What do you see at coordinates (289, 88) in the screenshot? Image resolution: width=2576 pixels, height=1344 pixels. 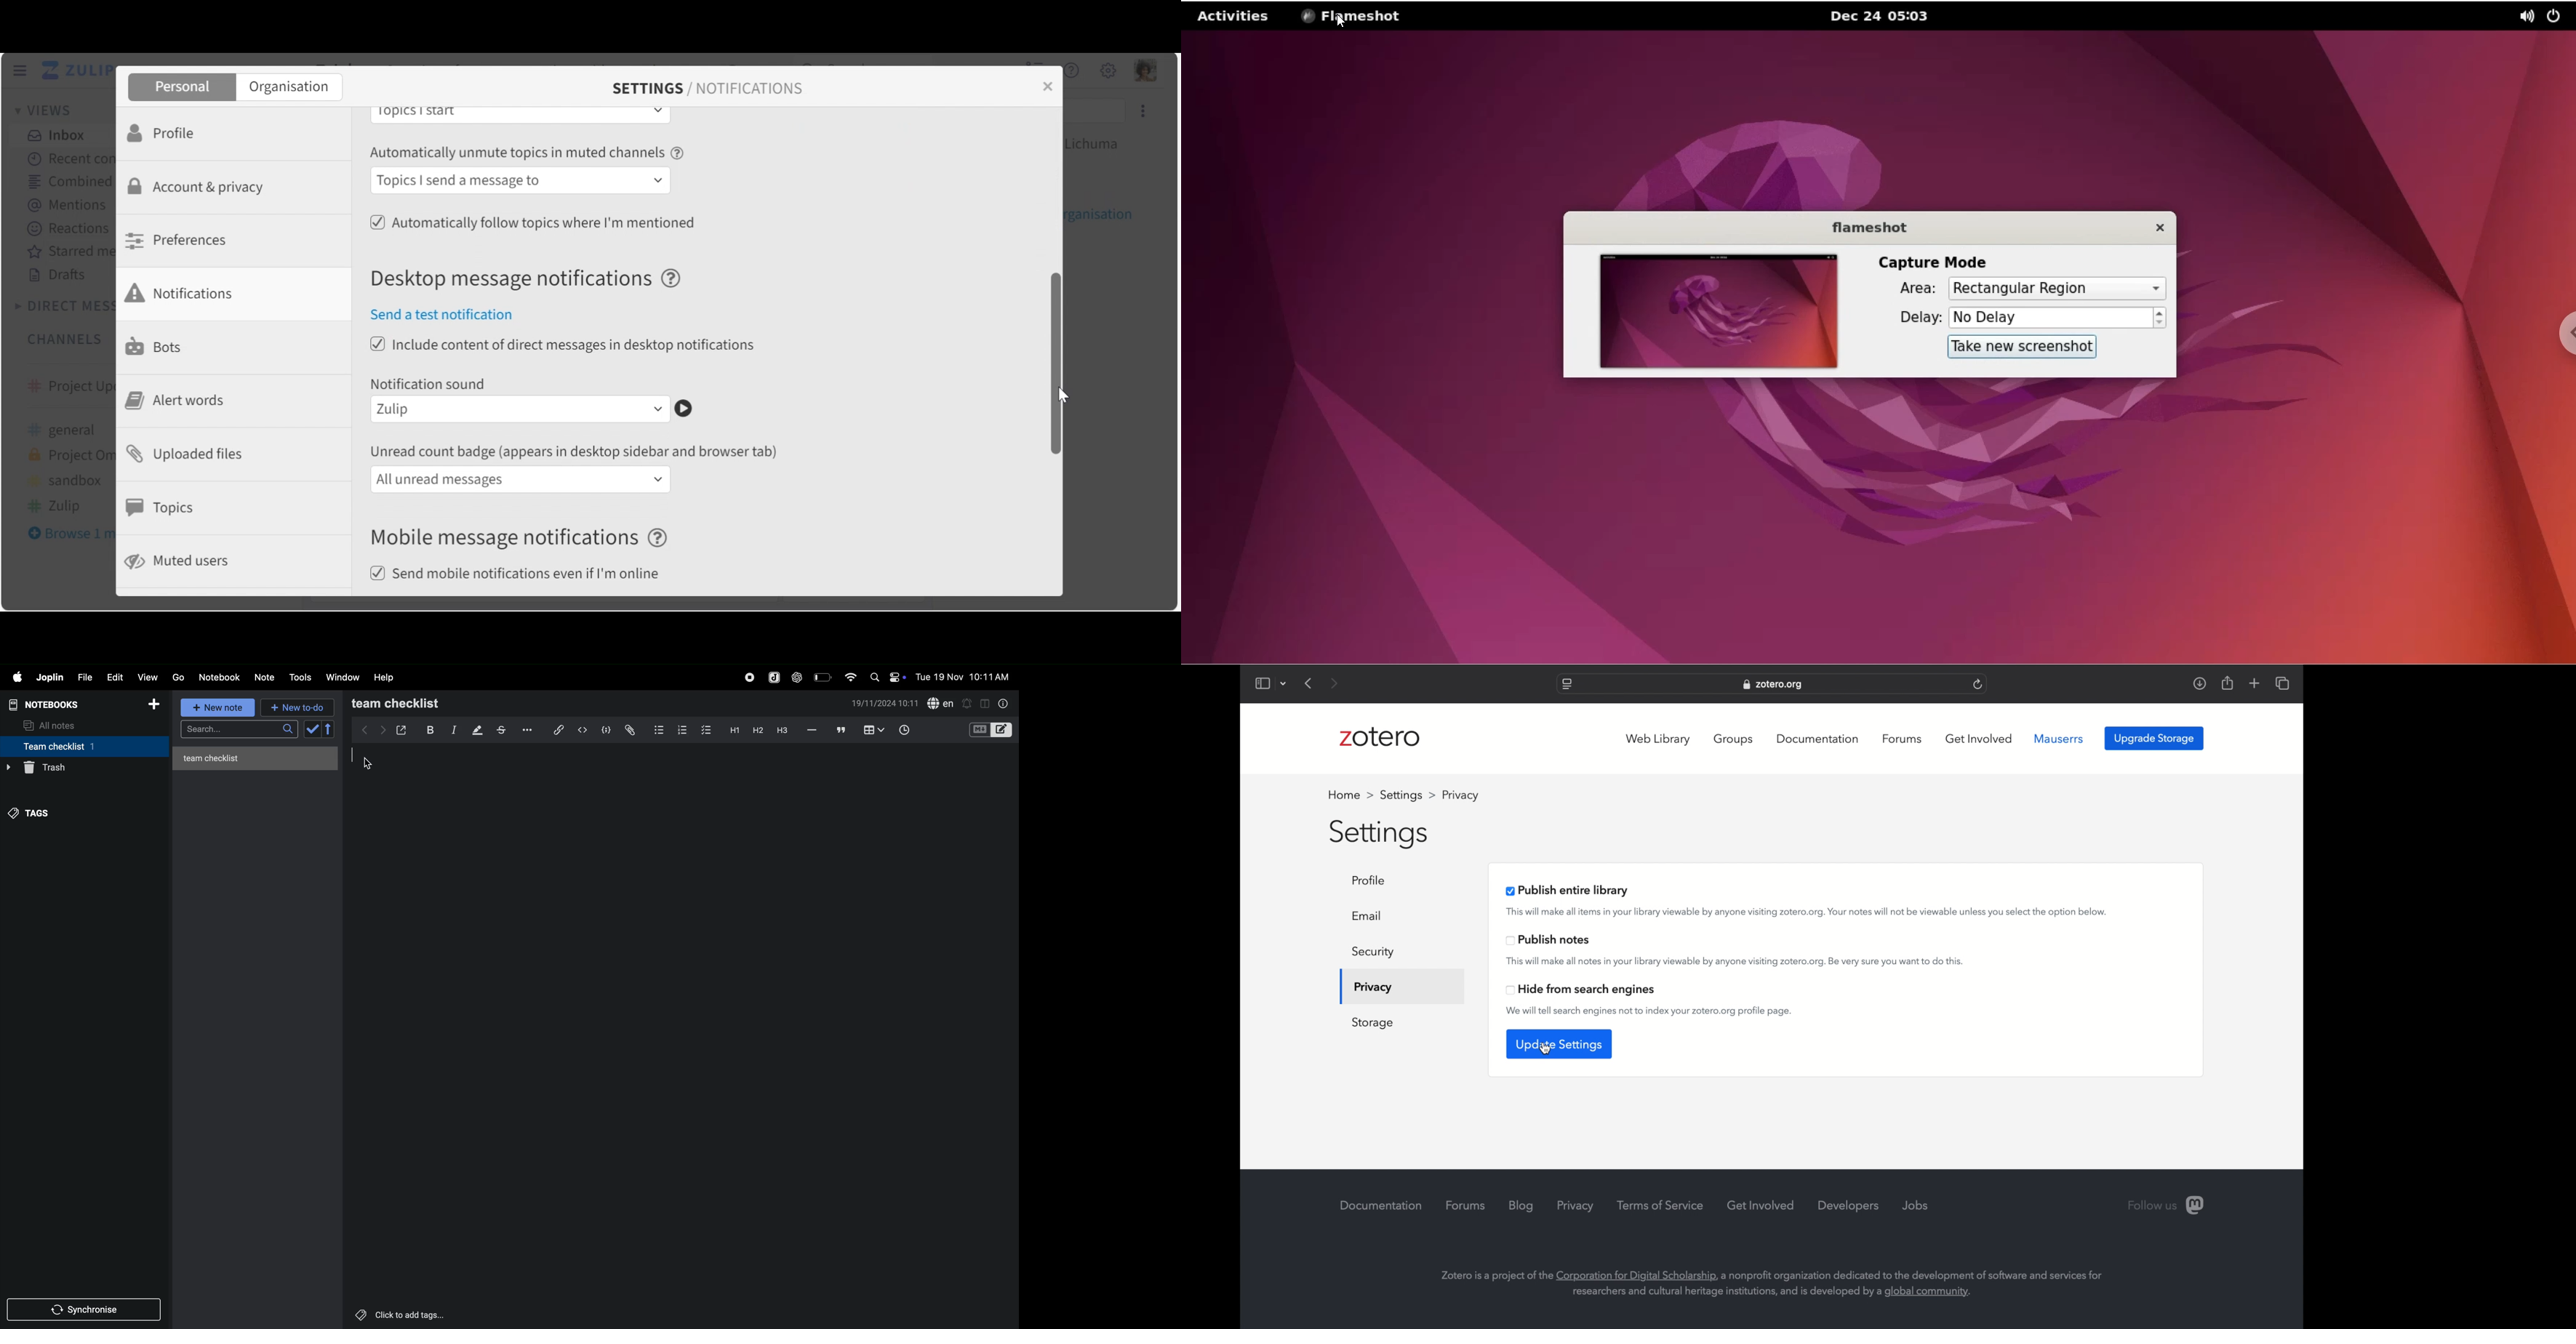 I see `Organisation` at bounding box center [289, 88].